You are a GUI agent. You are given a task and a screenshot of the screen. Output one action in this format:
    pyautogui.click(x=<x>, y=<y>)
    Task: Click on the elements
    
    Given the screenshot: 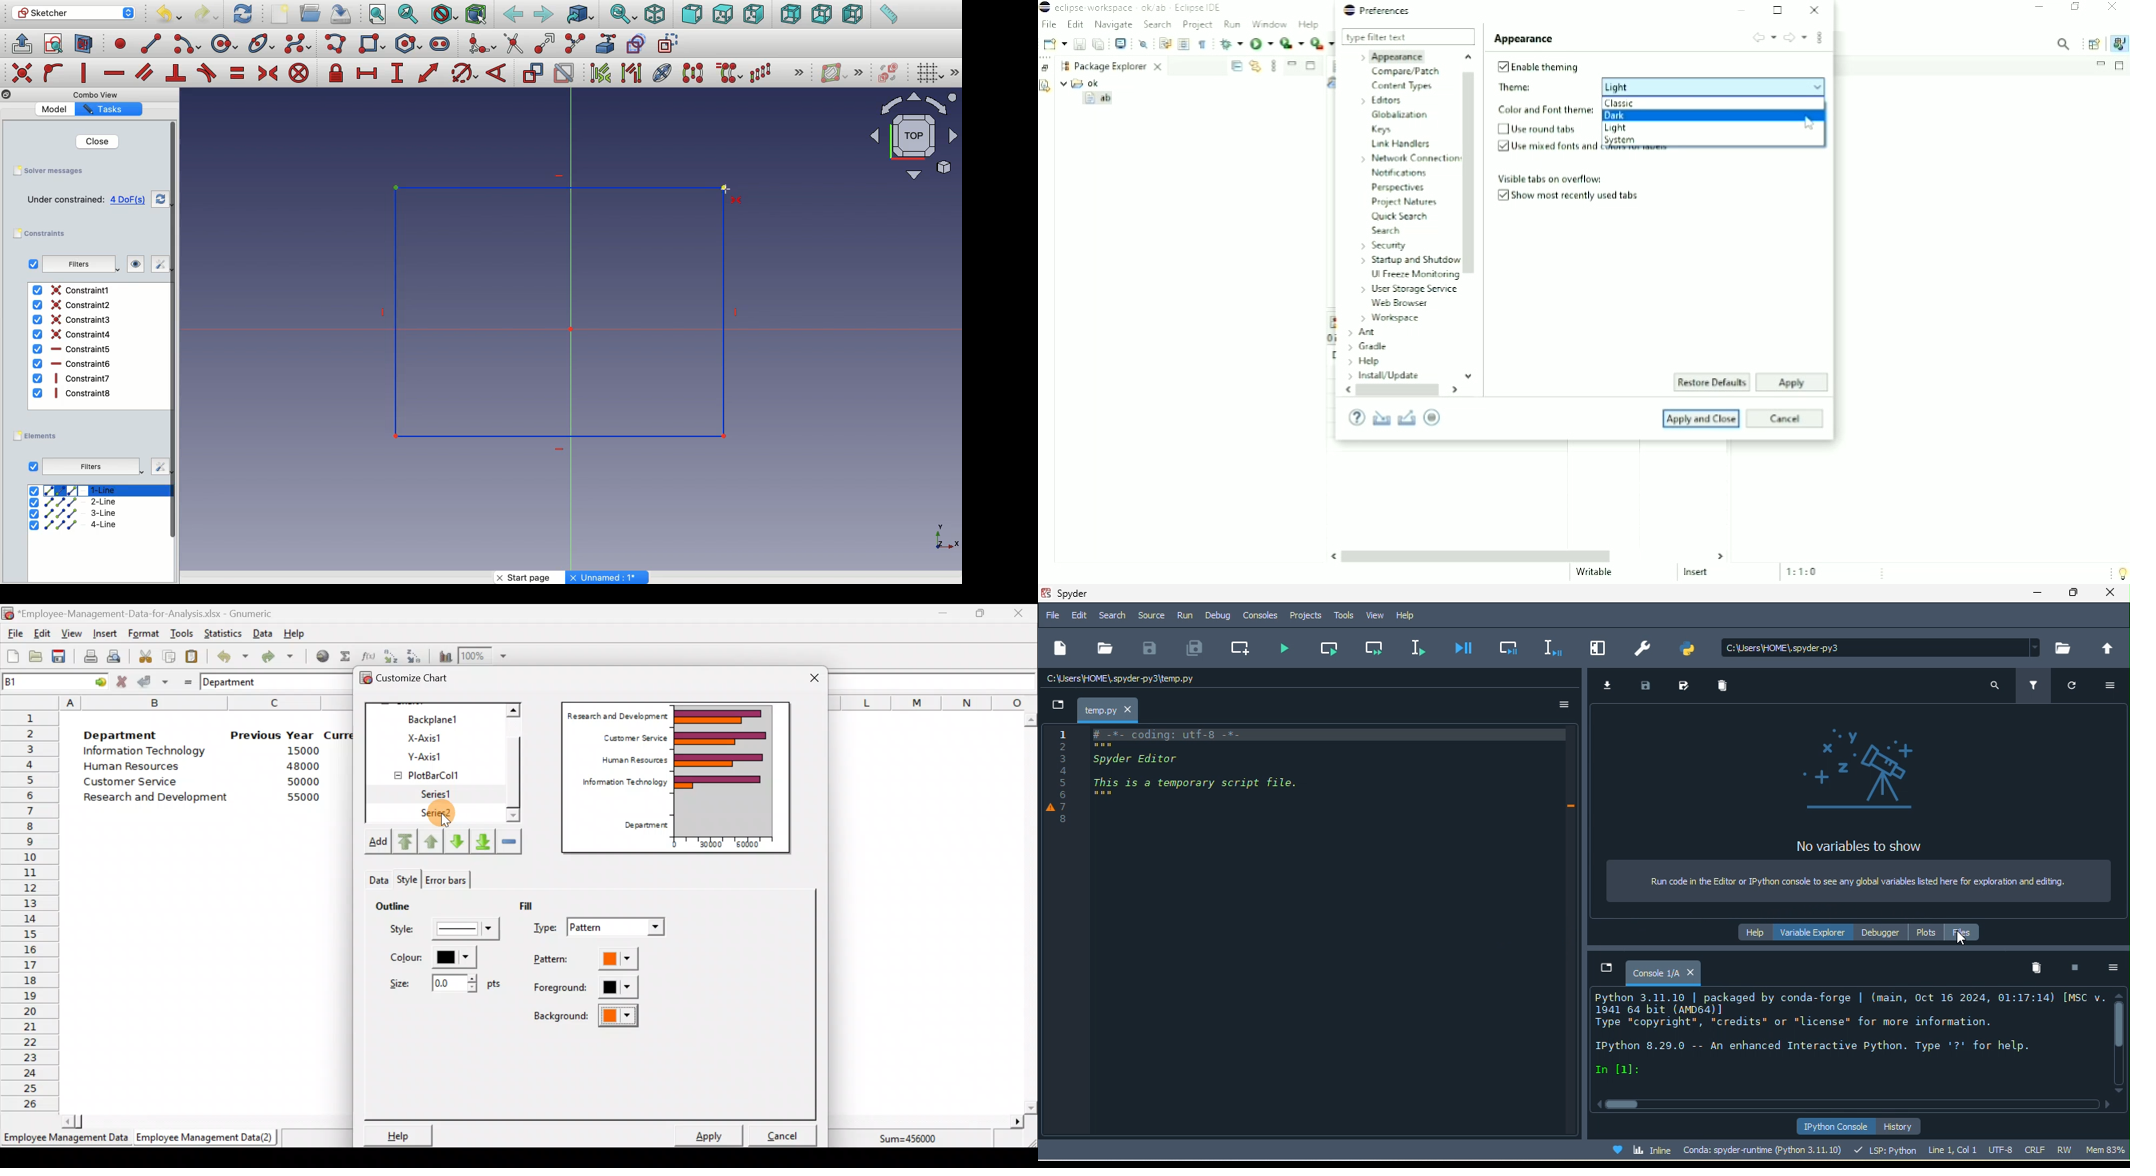 What is the action you would take?
    pyautogui.click(x=37, y=436)
    